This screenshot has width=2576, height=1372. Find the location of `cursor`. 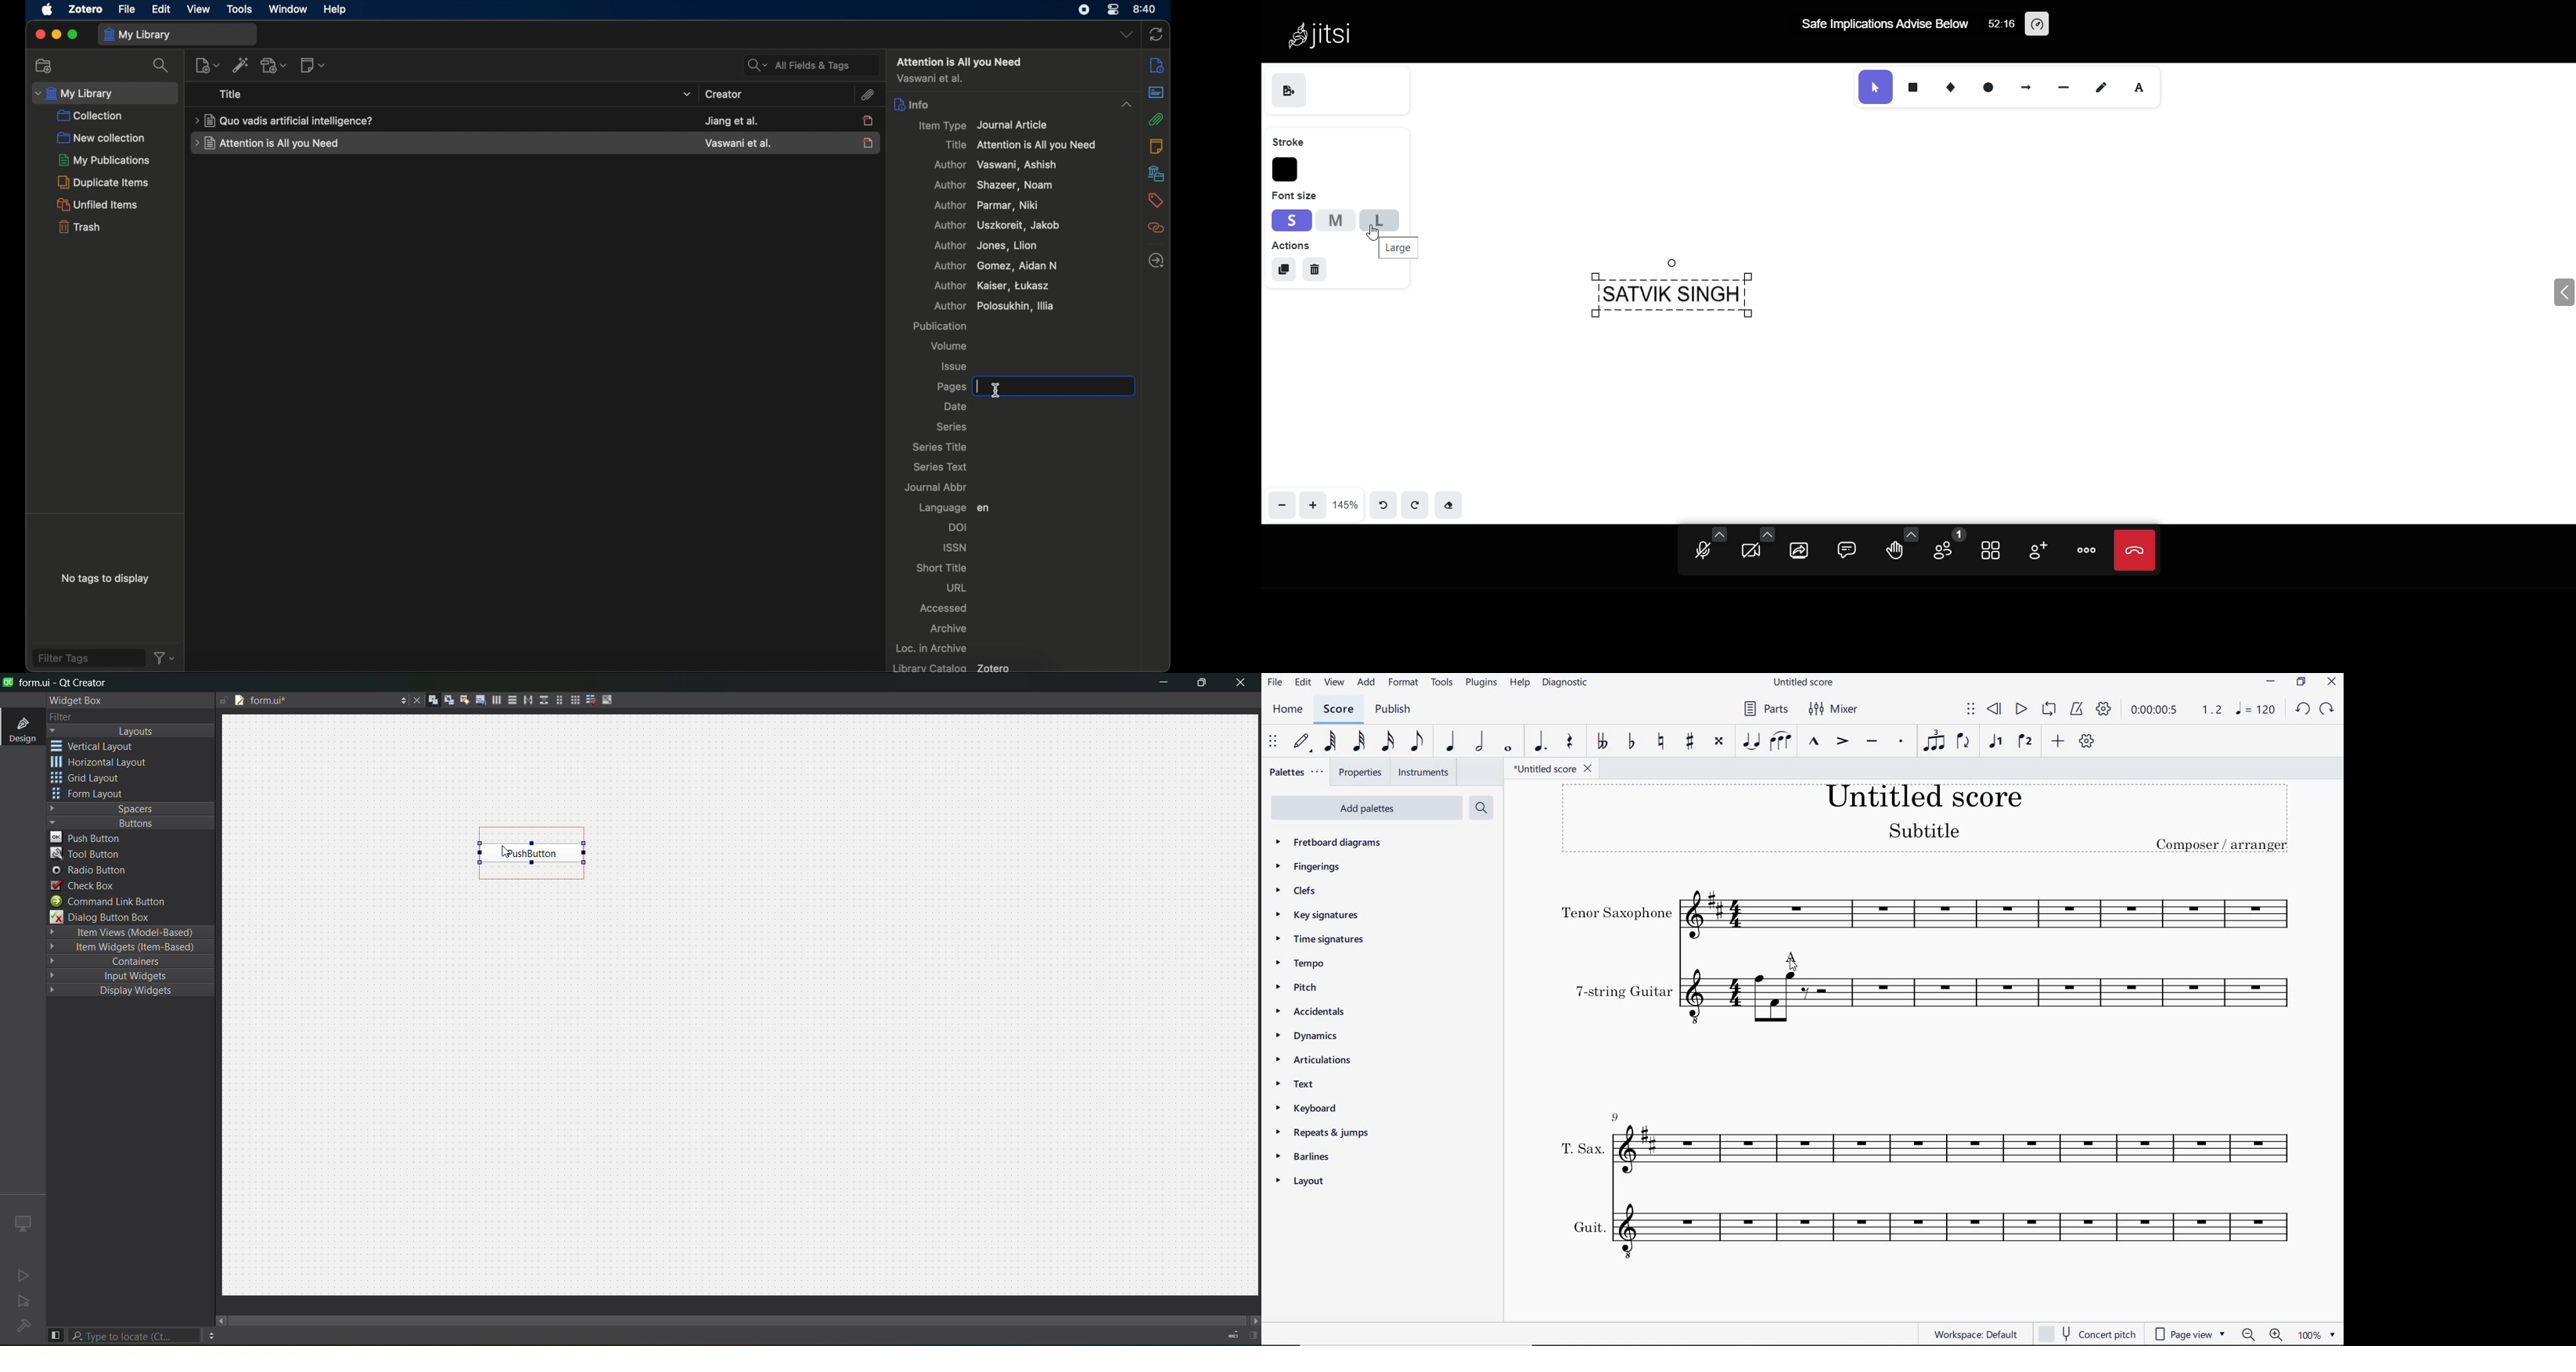

cursor is located at coordinates (163, 843).